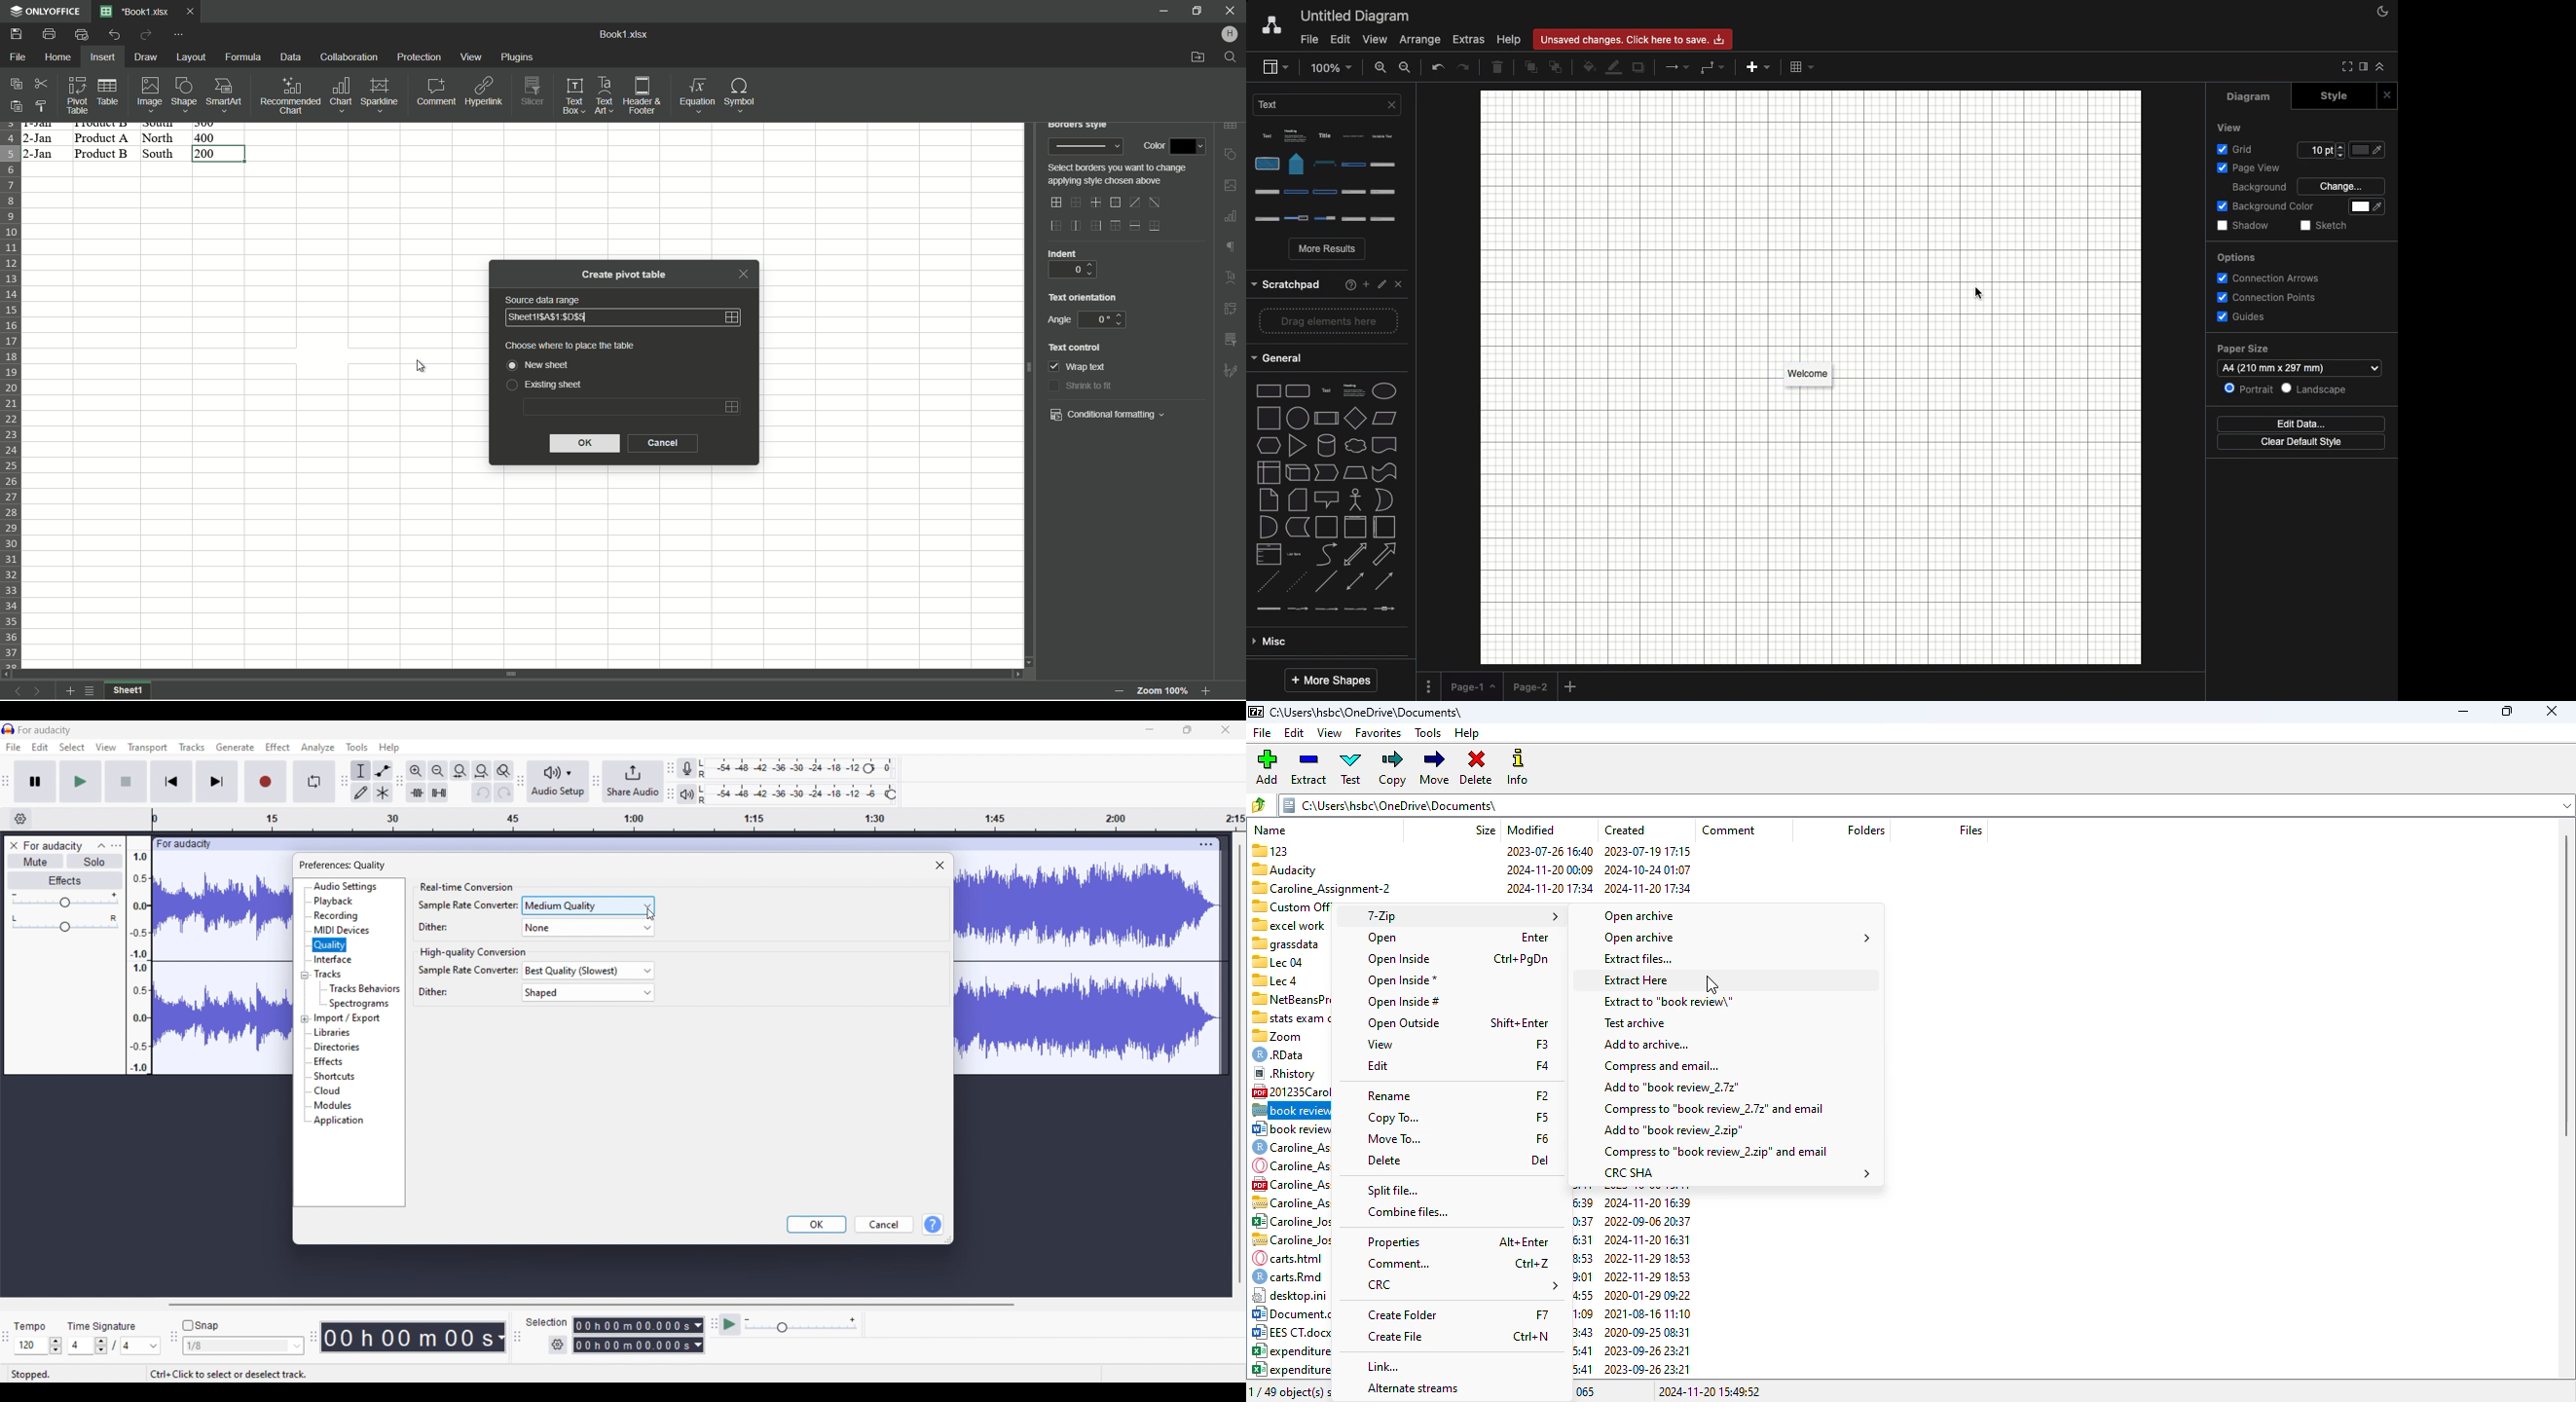 The width and height of the screenshot is (2576, 1428). I want to click on Arrow, so click(1678, 66).